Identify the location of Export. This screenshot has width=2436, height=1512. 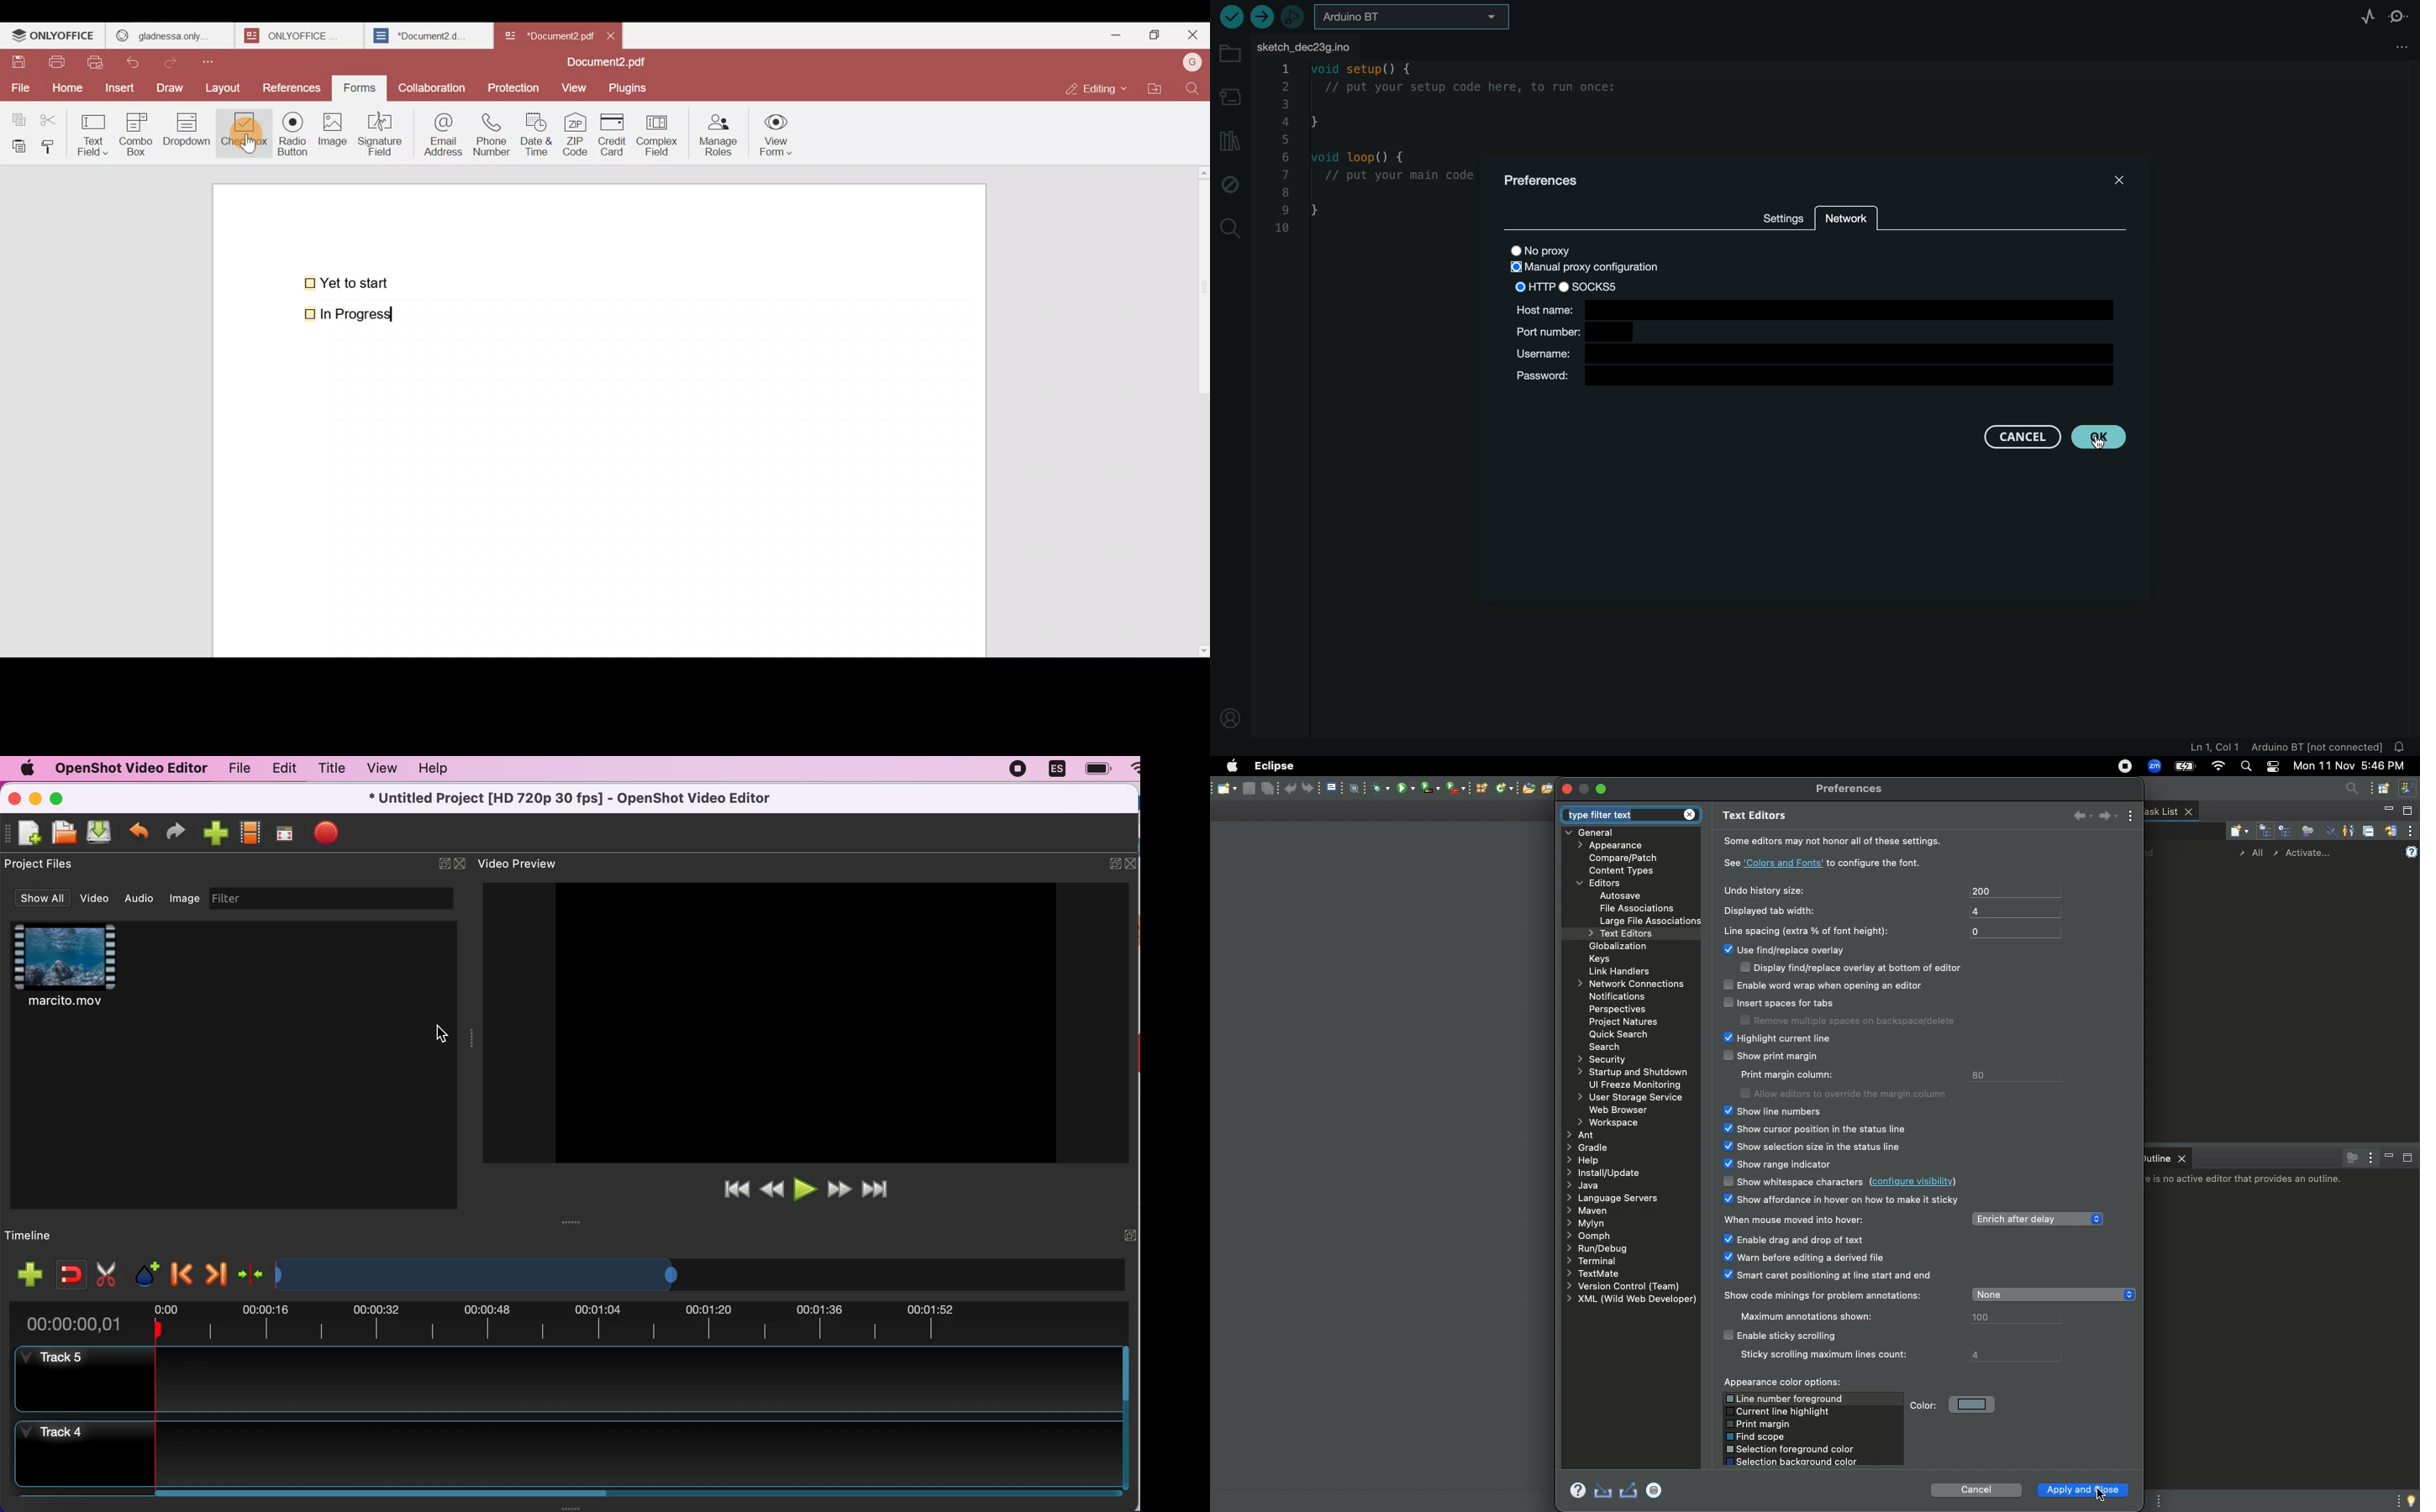
(1628, 1490).